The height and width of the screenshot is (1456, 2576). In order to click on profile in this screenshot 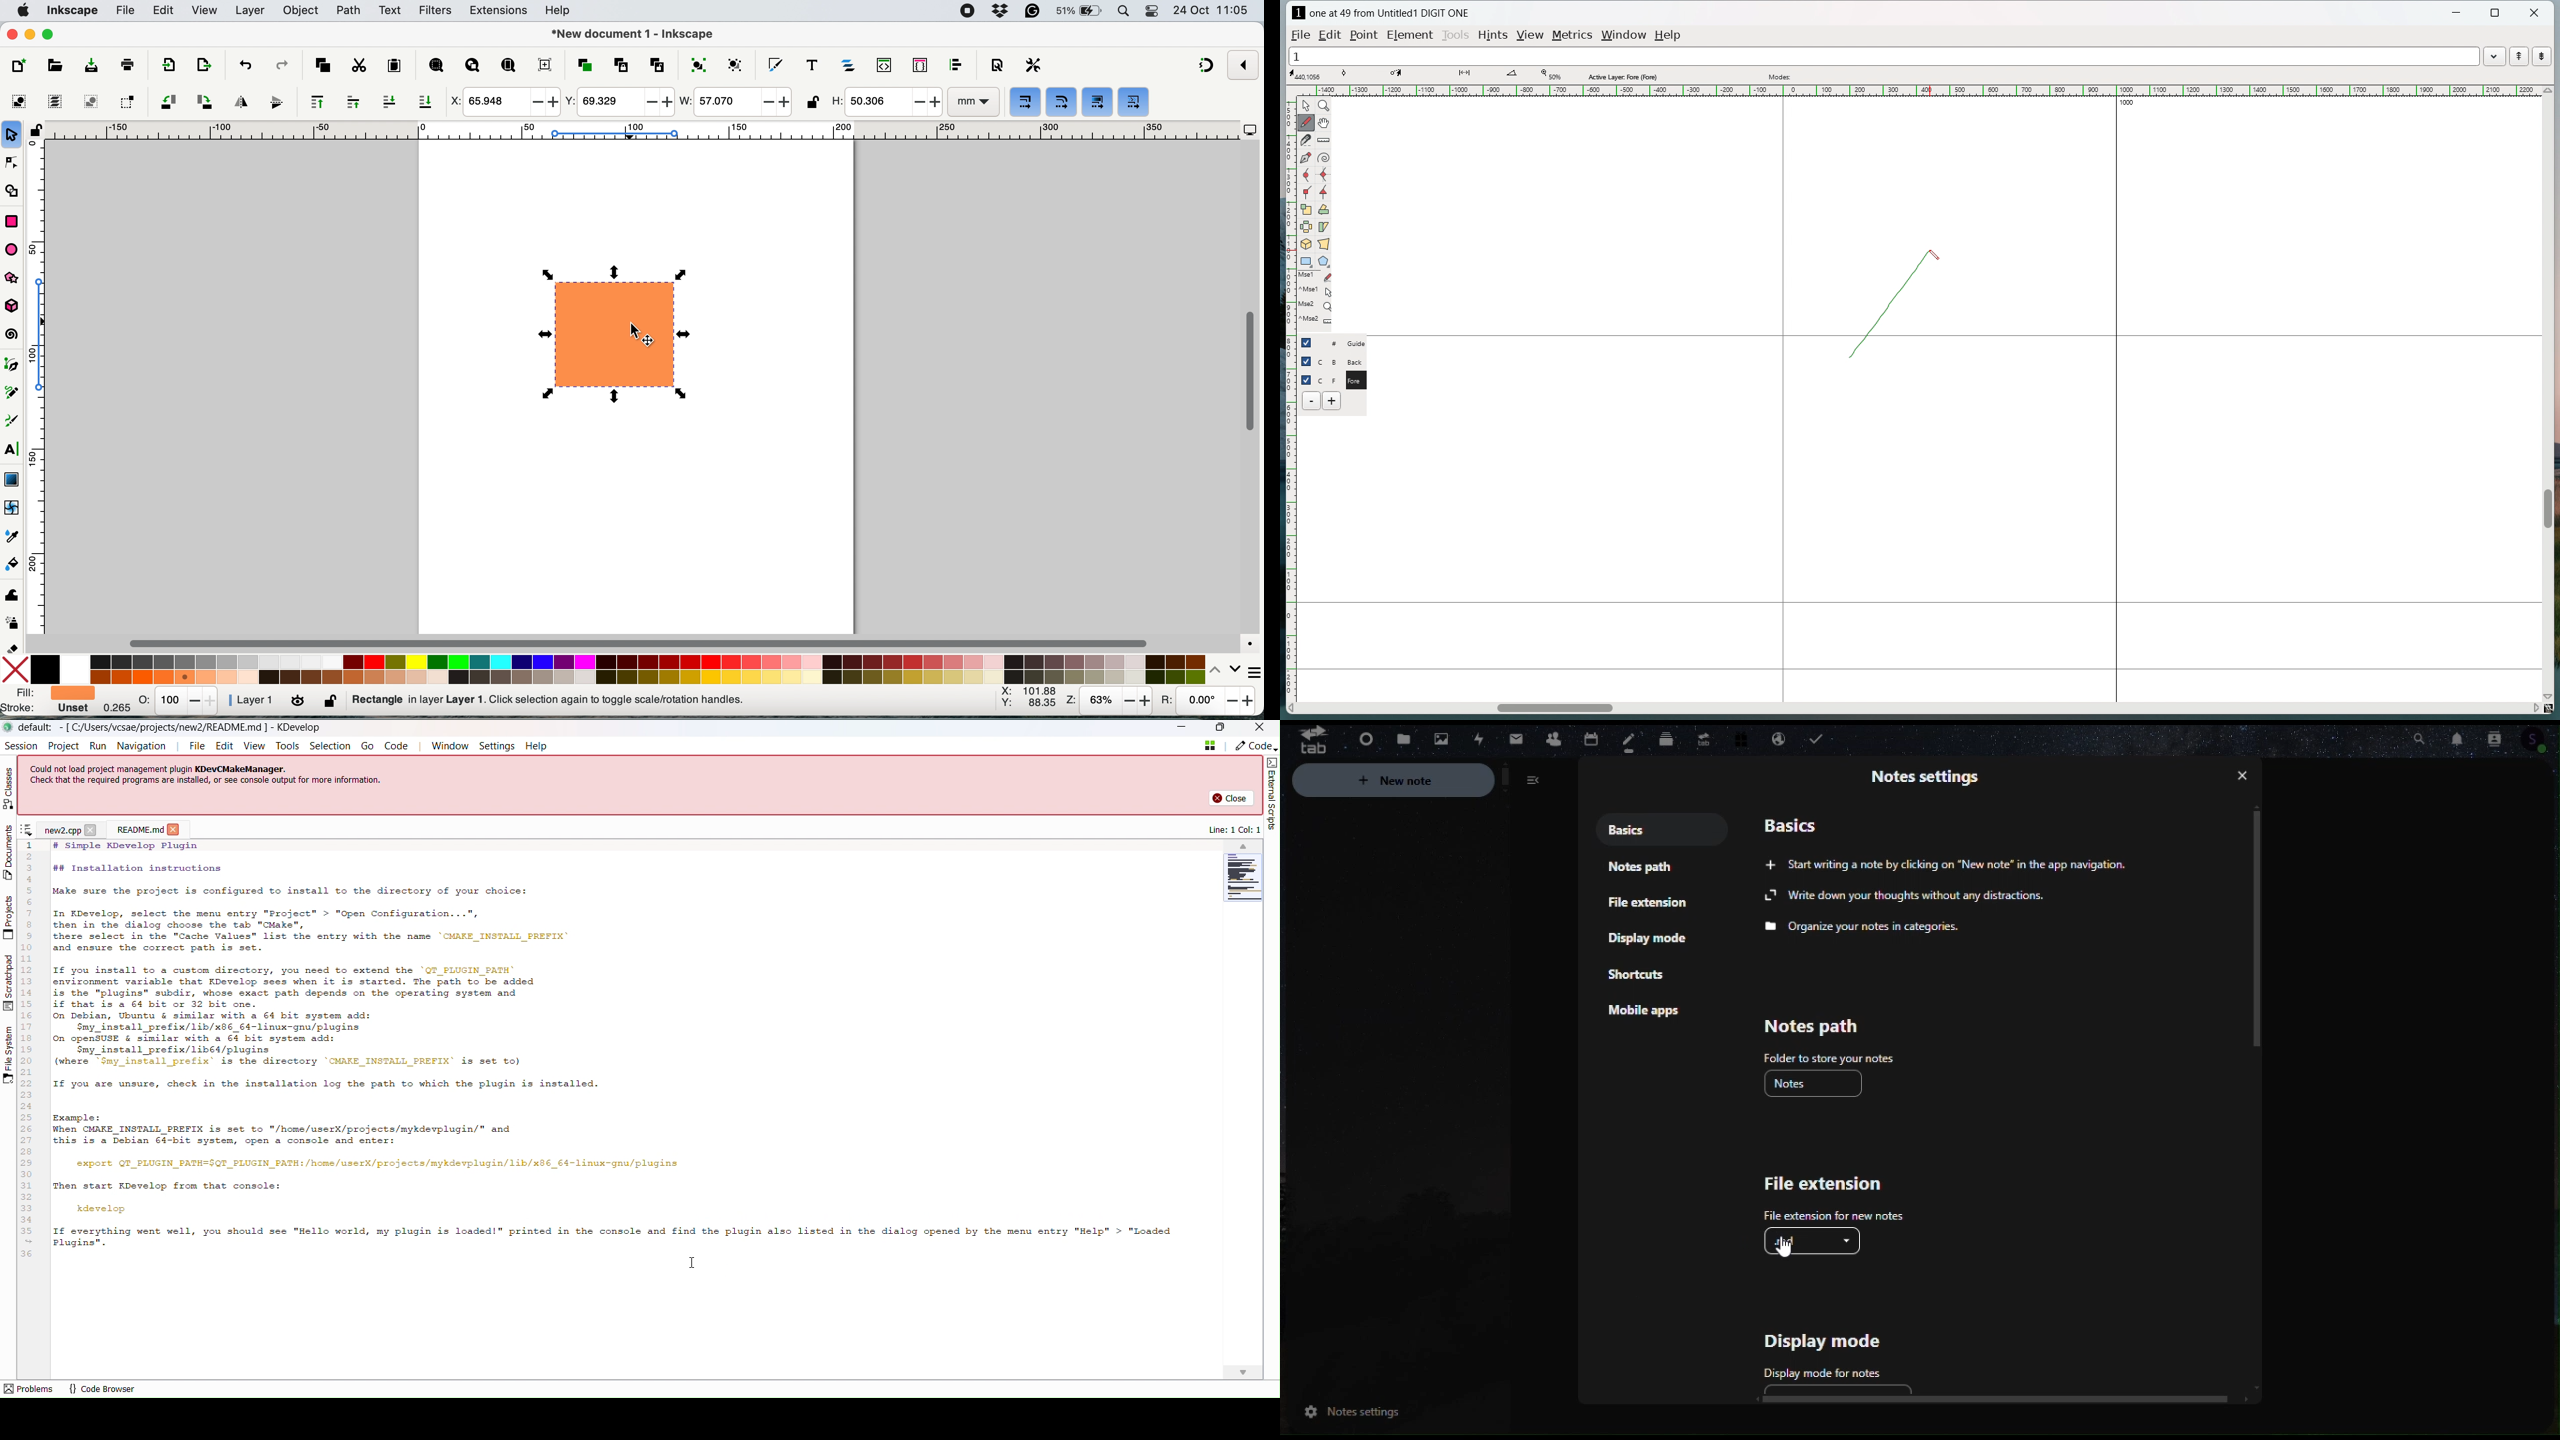, I will do `click(2545, 741)`.